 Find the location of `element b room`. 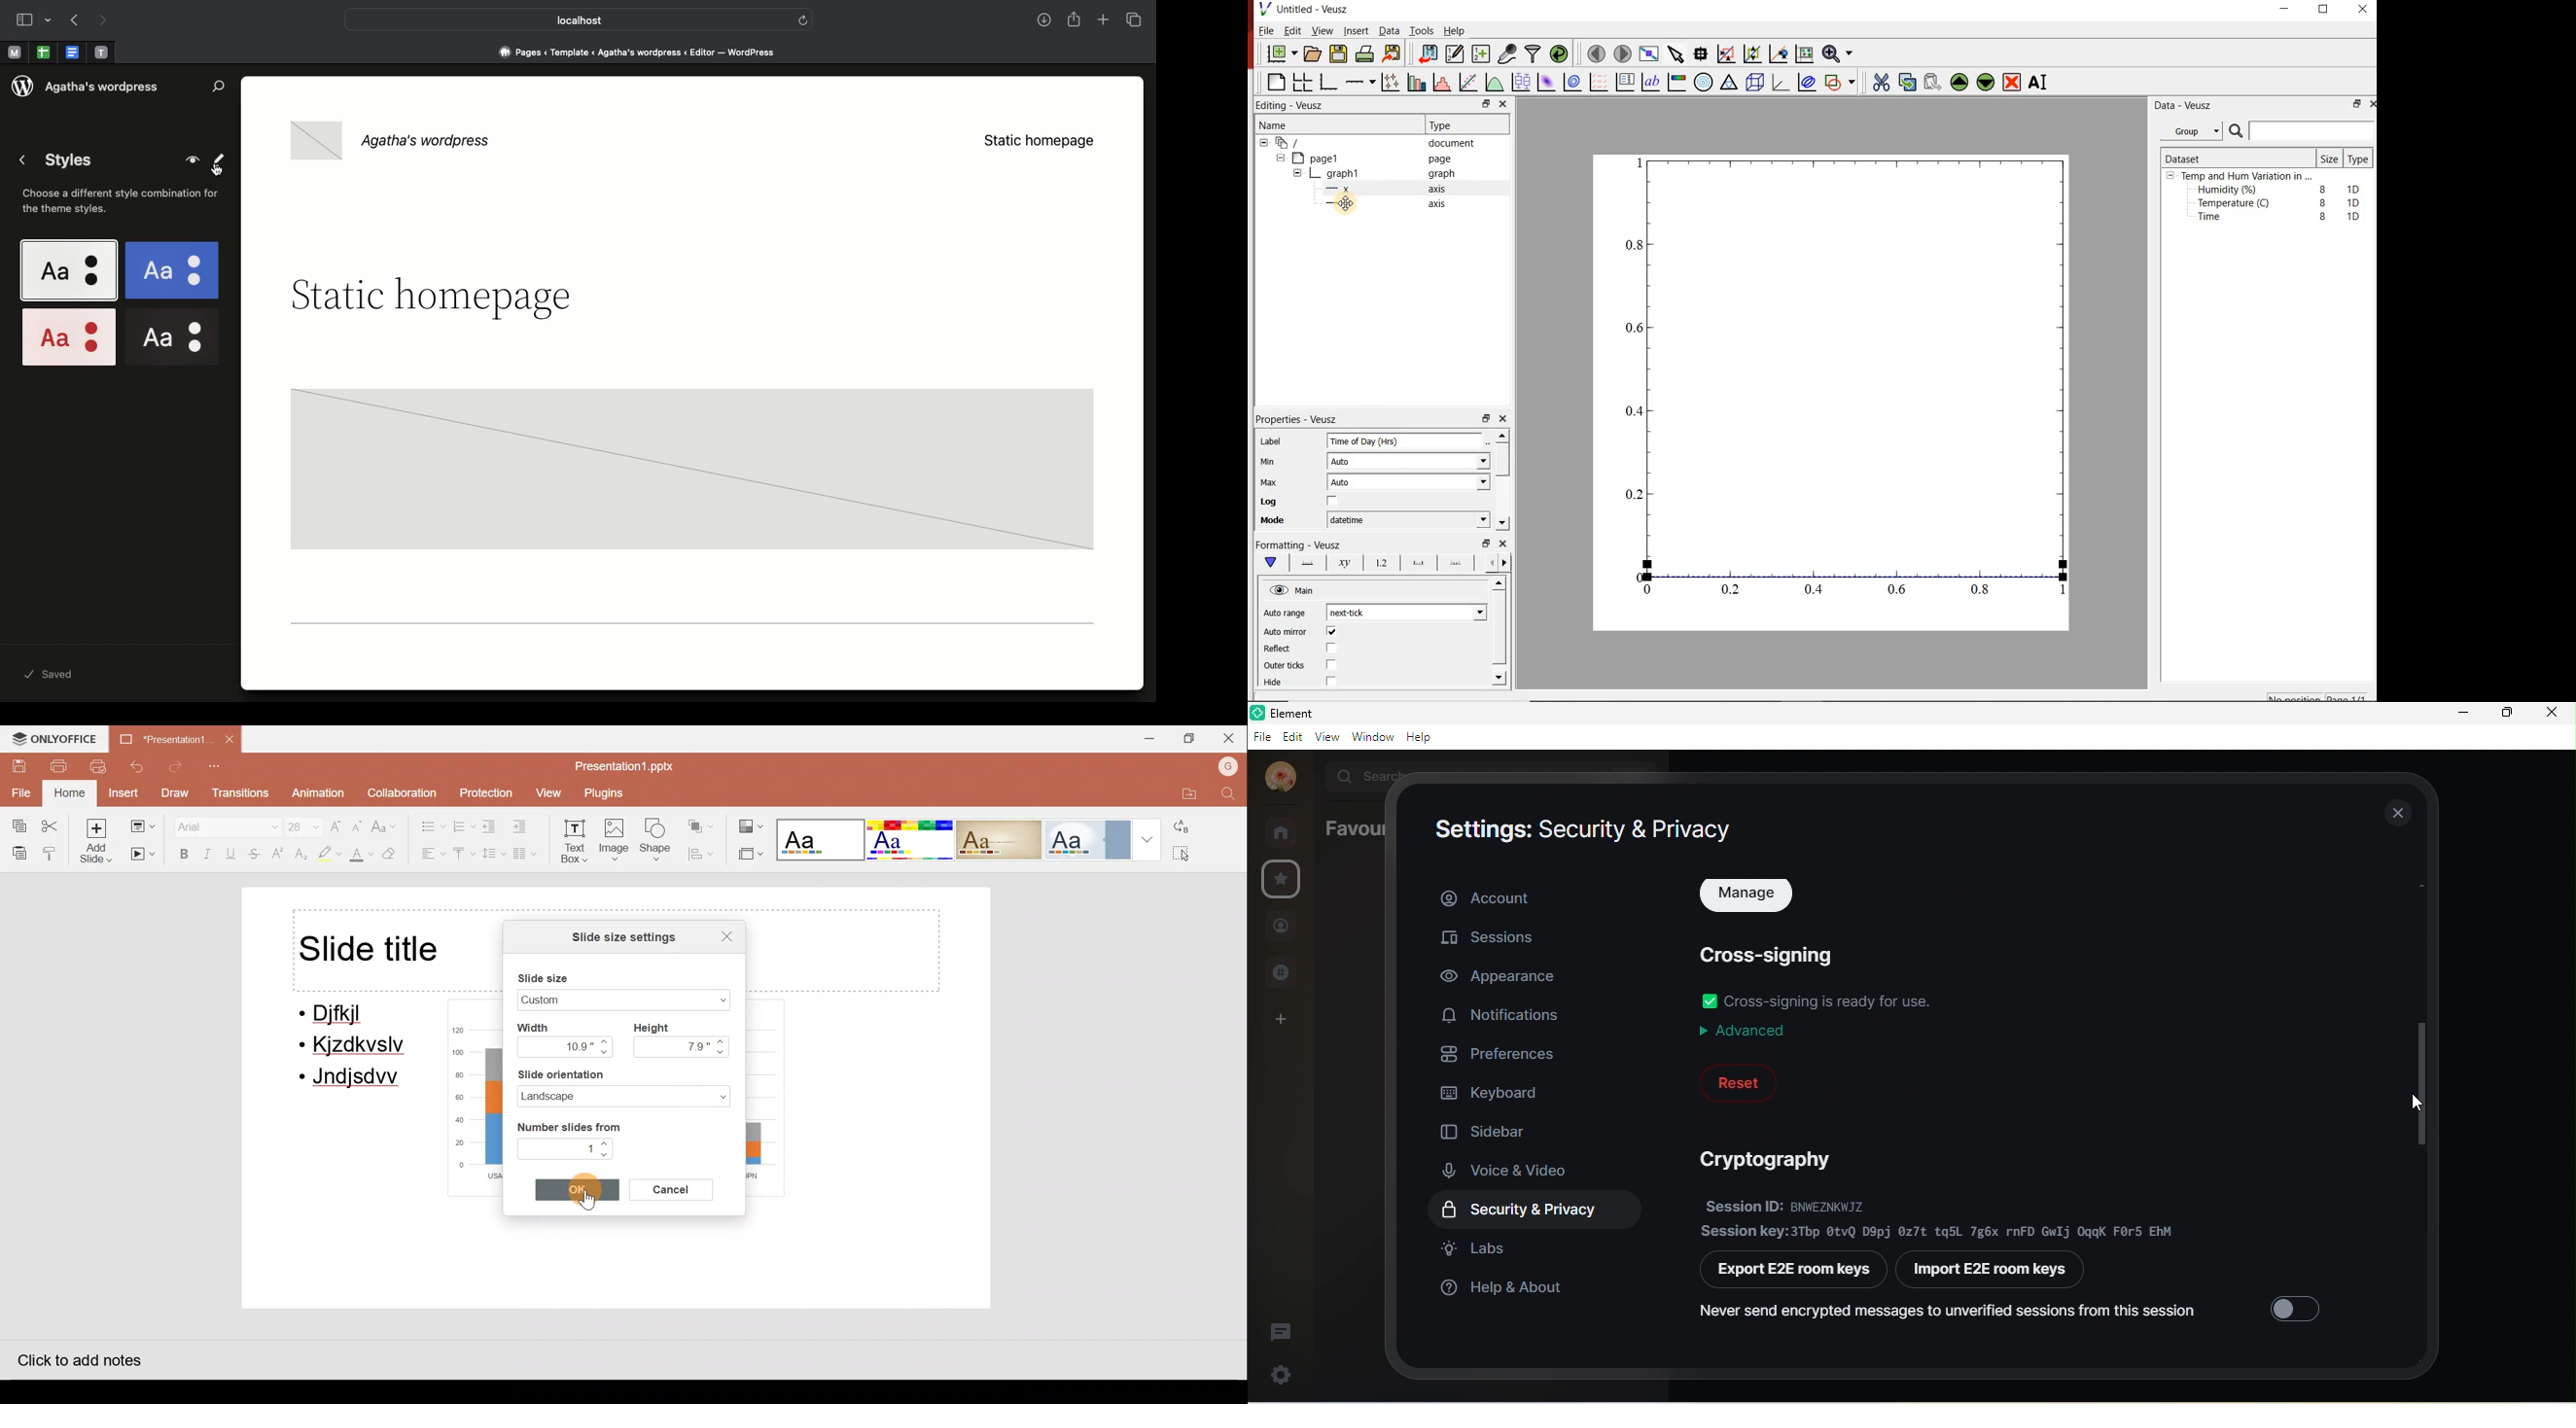

element b room is located at coordinates (1317, 712).